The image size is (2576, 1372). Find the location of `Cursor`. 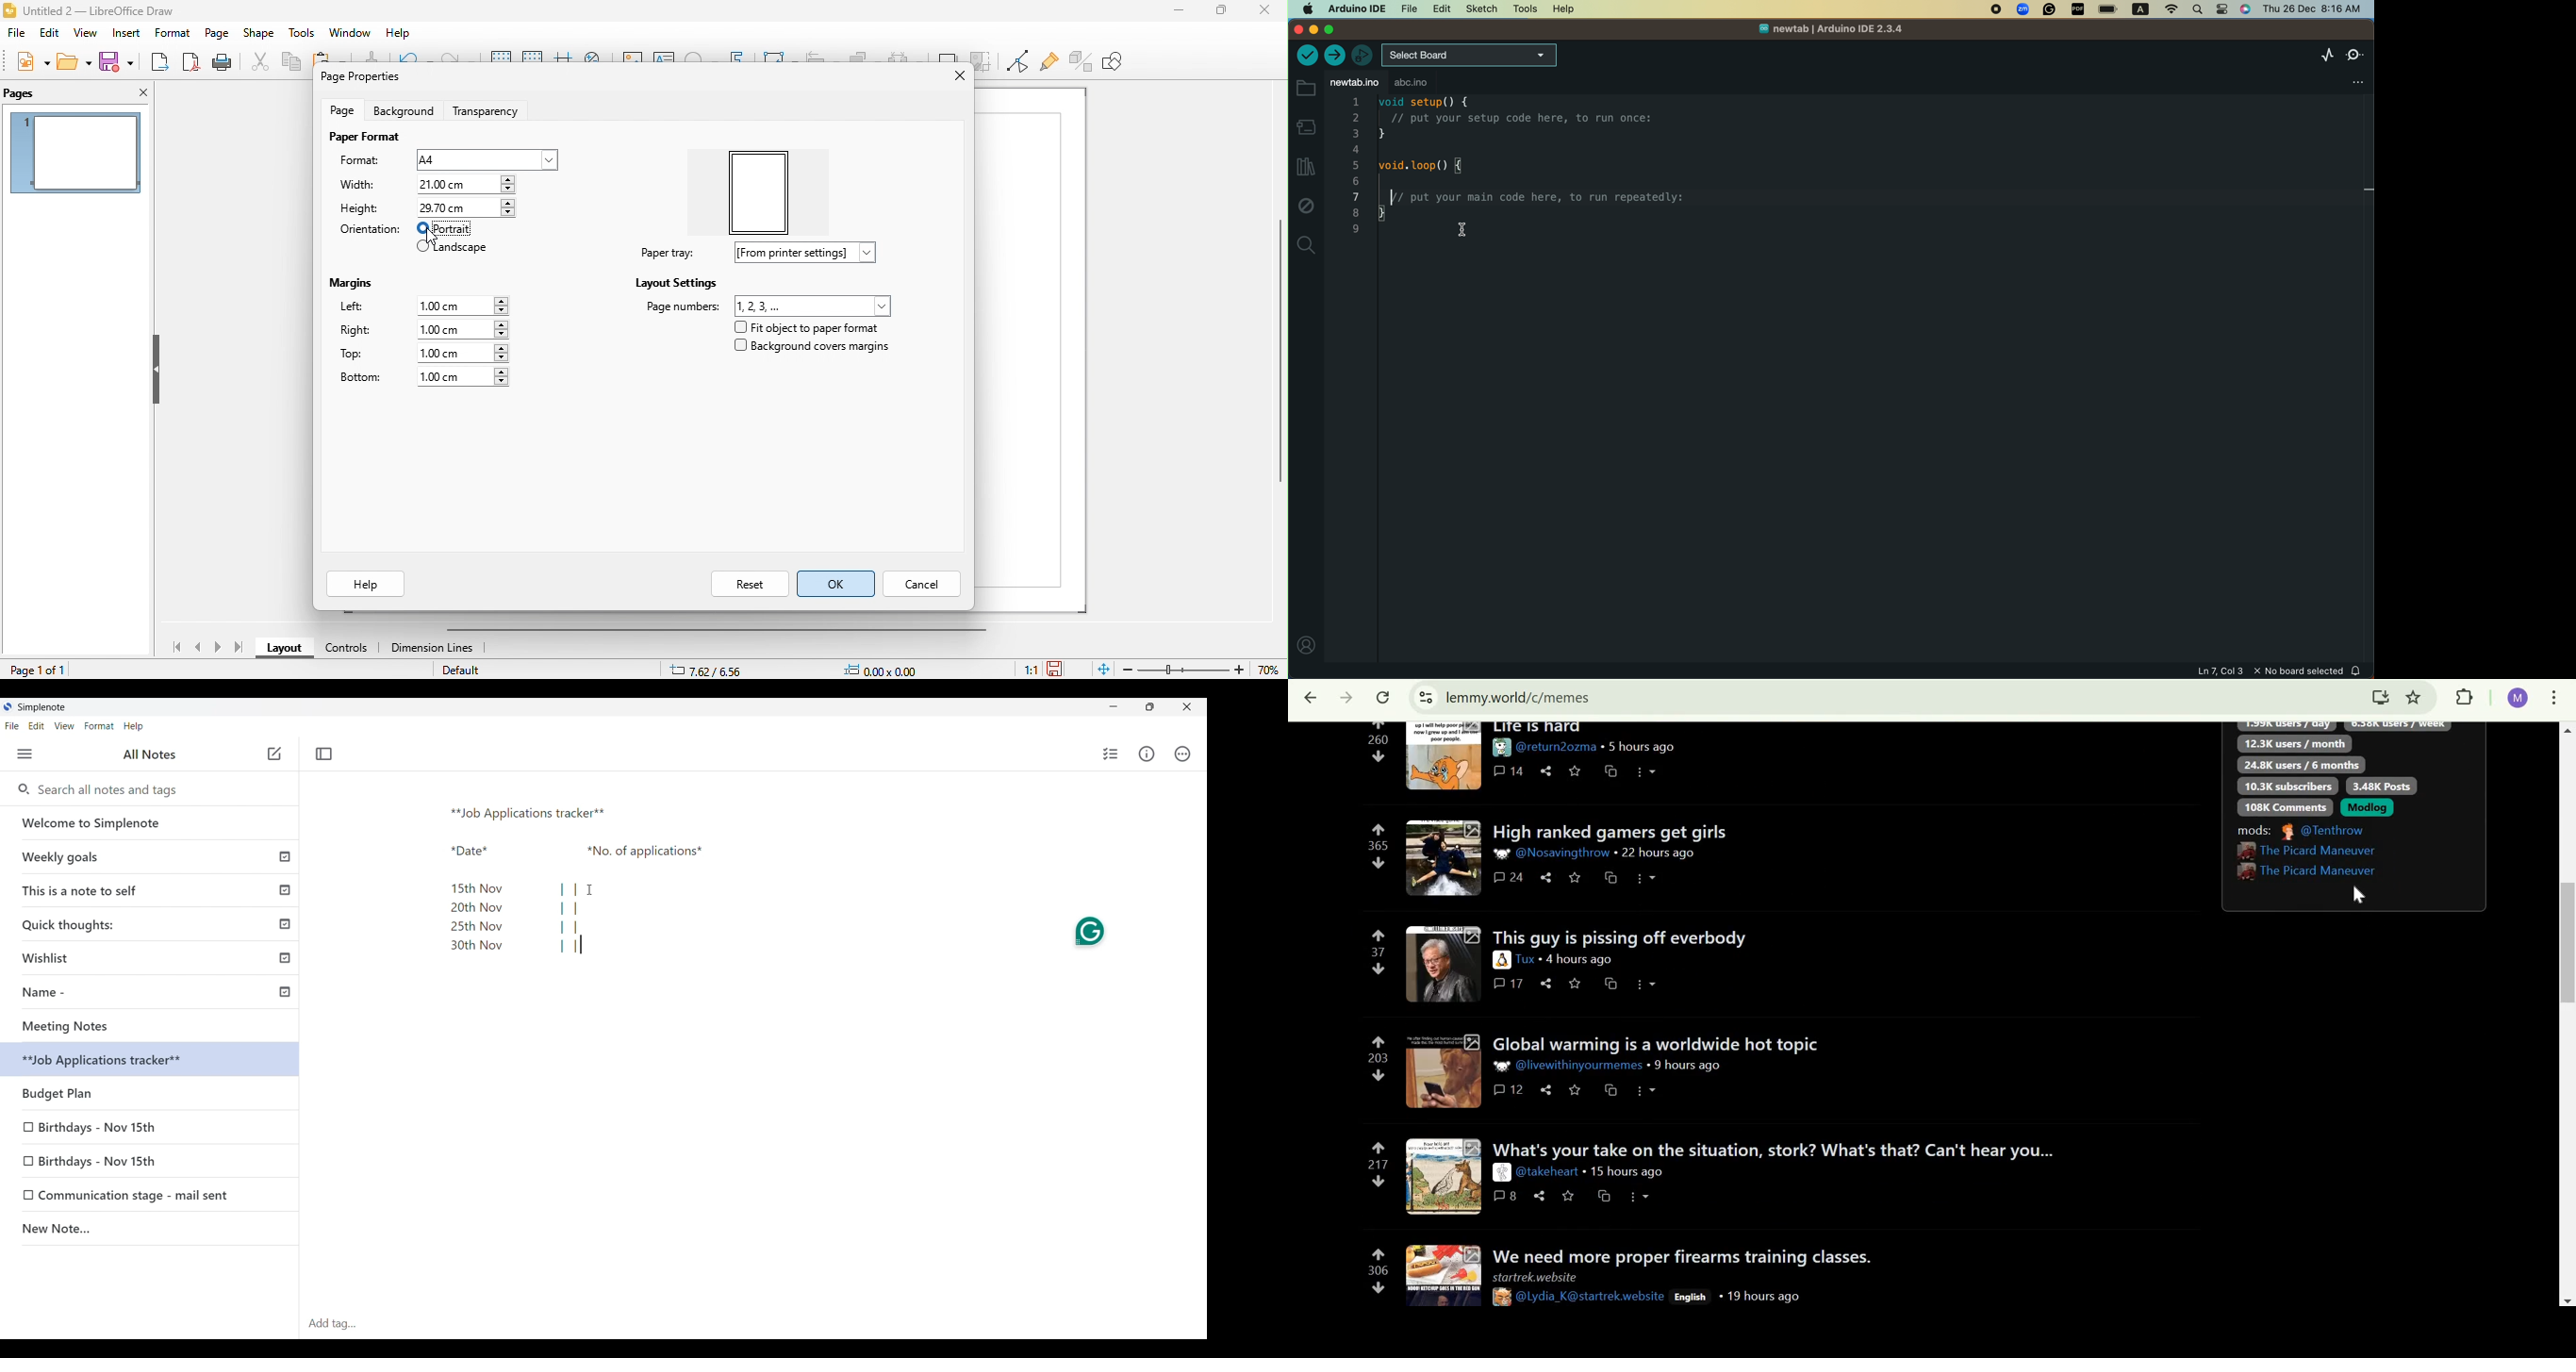

Cursor is located at coordinates (590, 890).